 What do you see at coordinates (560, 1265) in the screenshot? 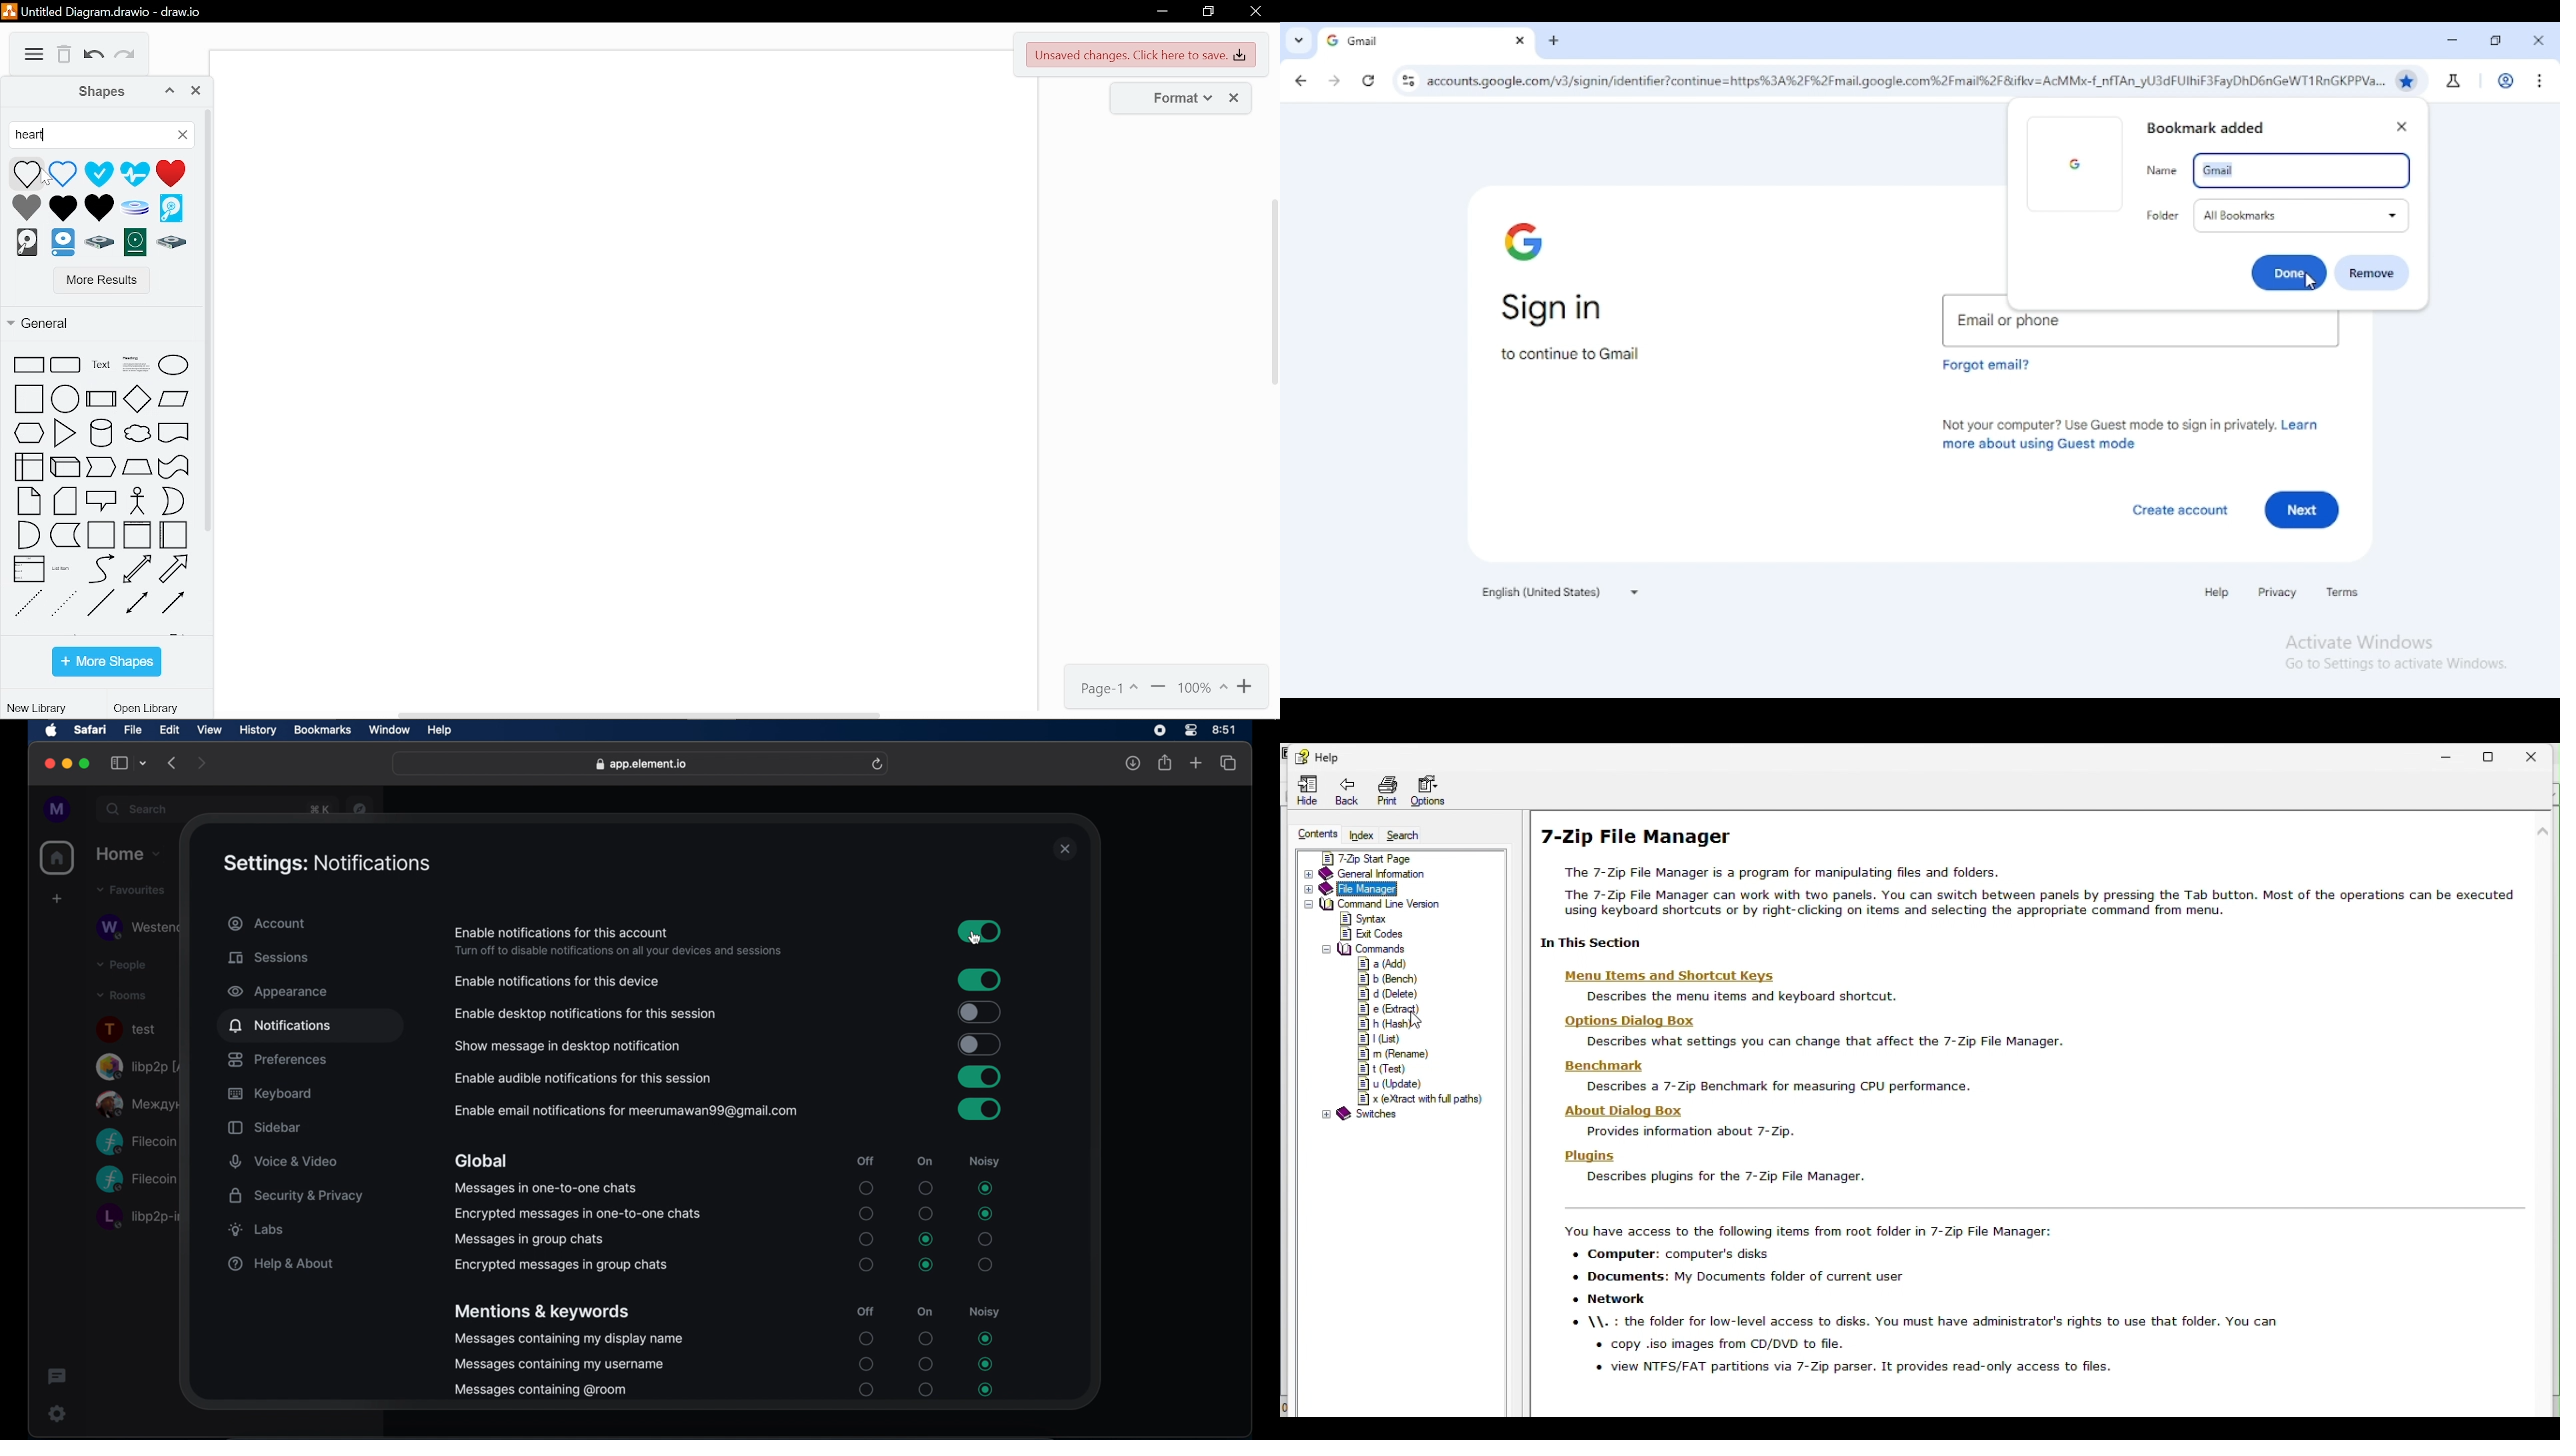
I see `encrypted messages in group chats` at bounding box center [560, 1265].